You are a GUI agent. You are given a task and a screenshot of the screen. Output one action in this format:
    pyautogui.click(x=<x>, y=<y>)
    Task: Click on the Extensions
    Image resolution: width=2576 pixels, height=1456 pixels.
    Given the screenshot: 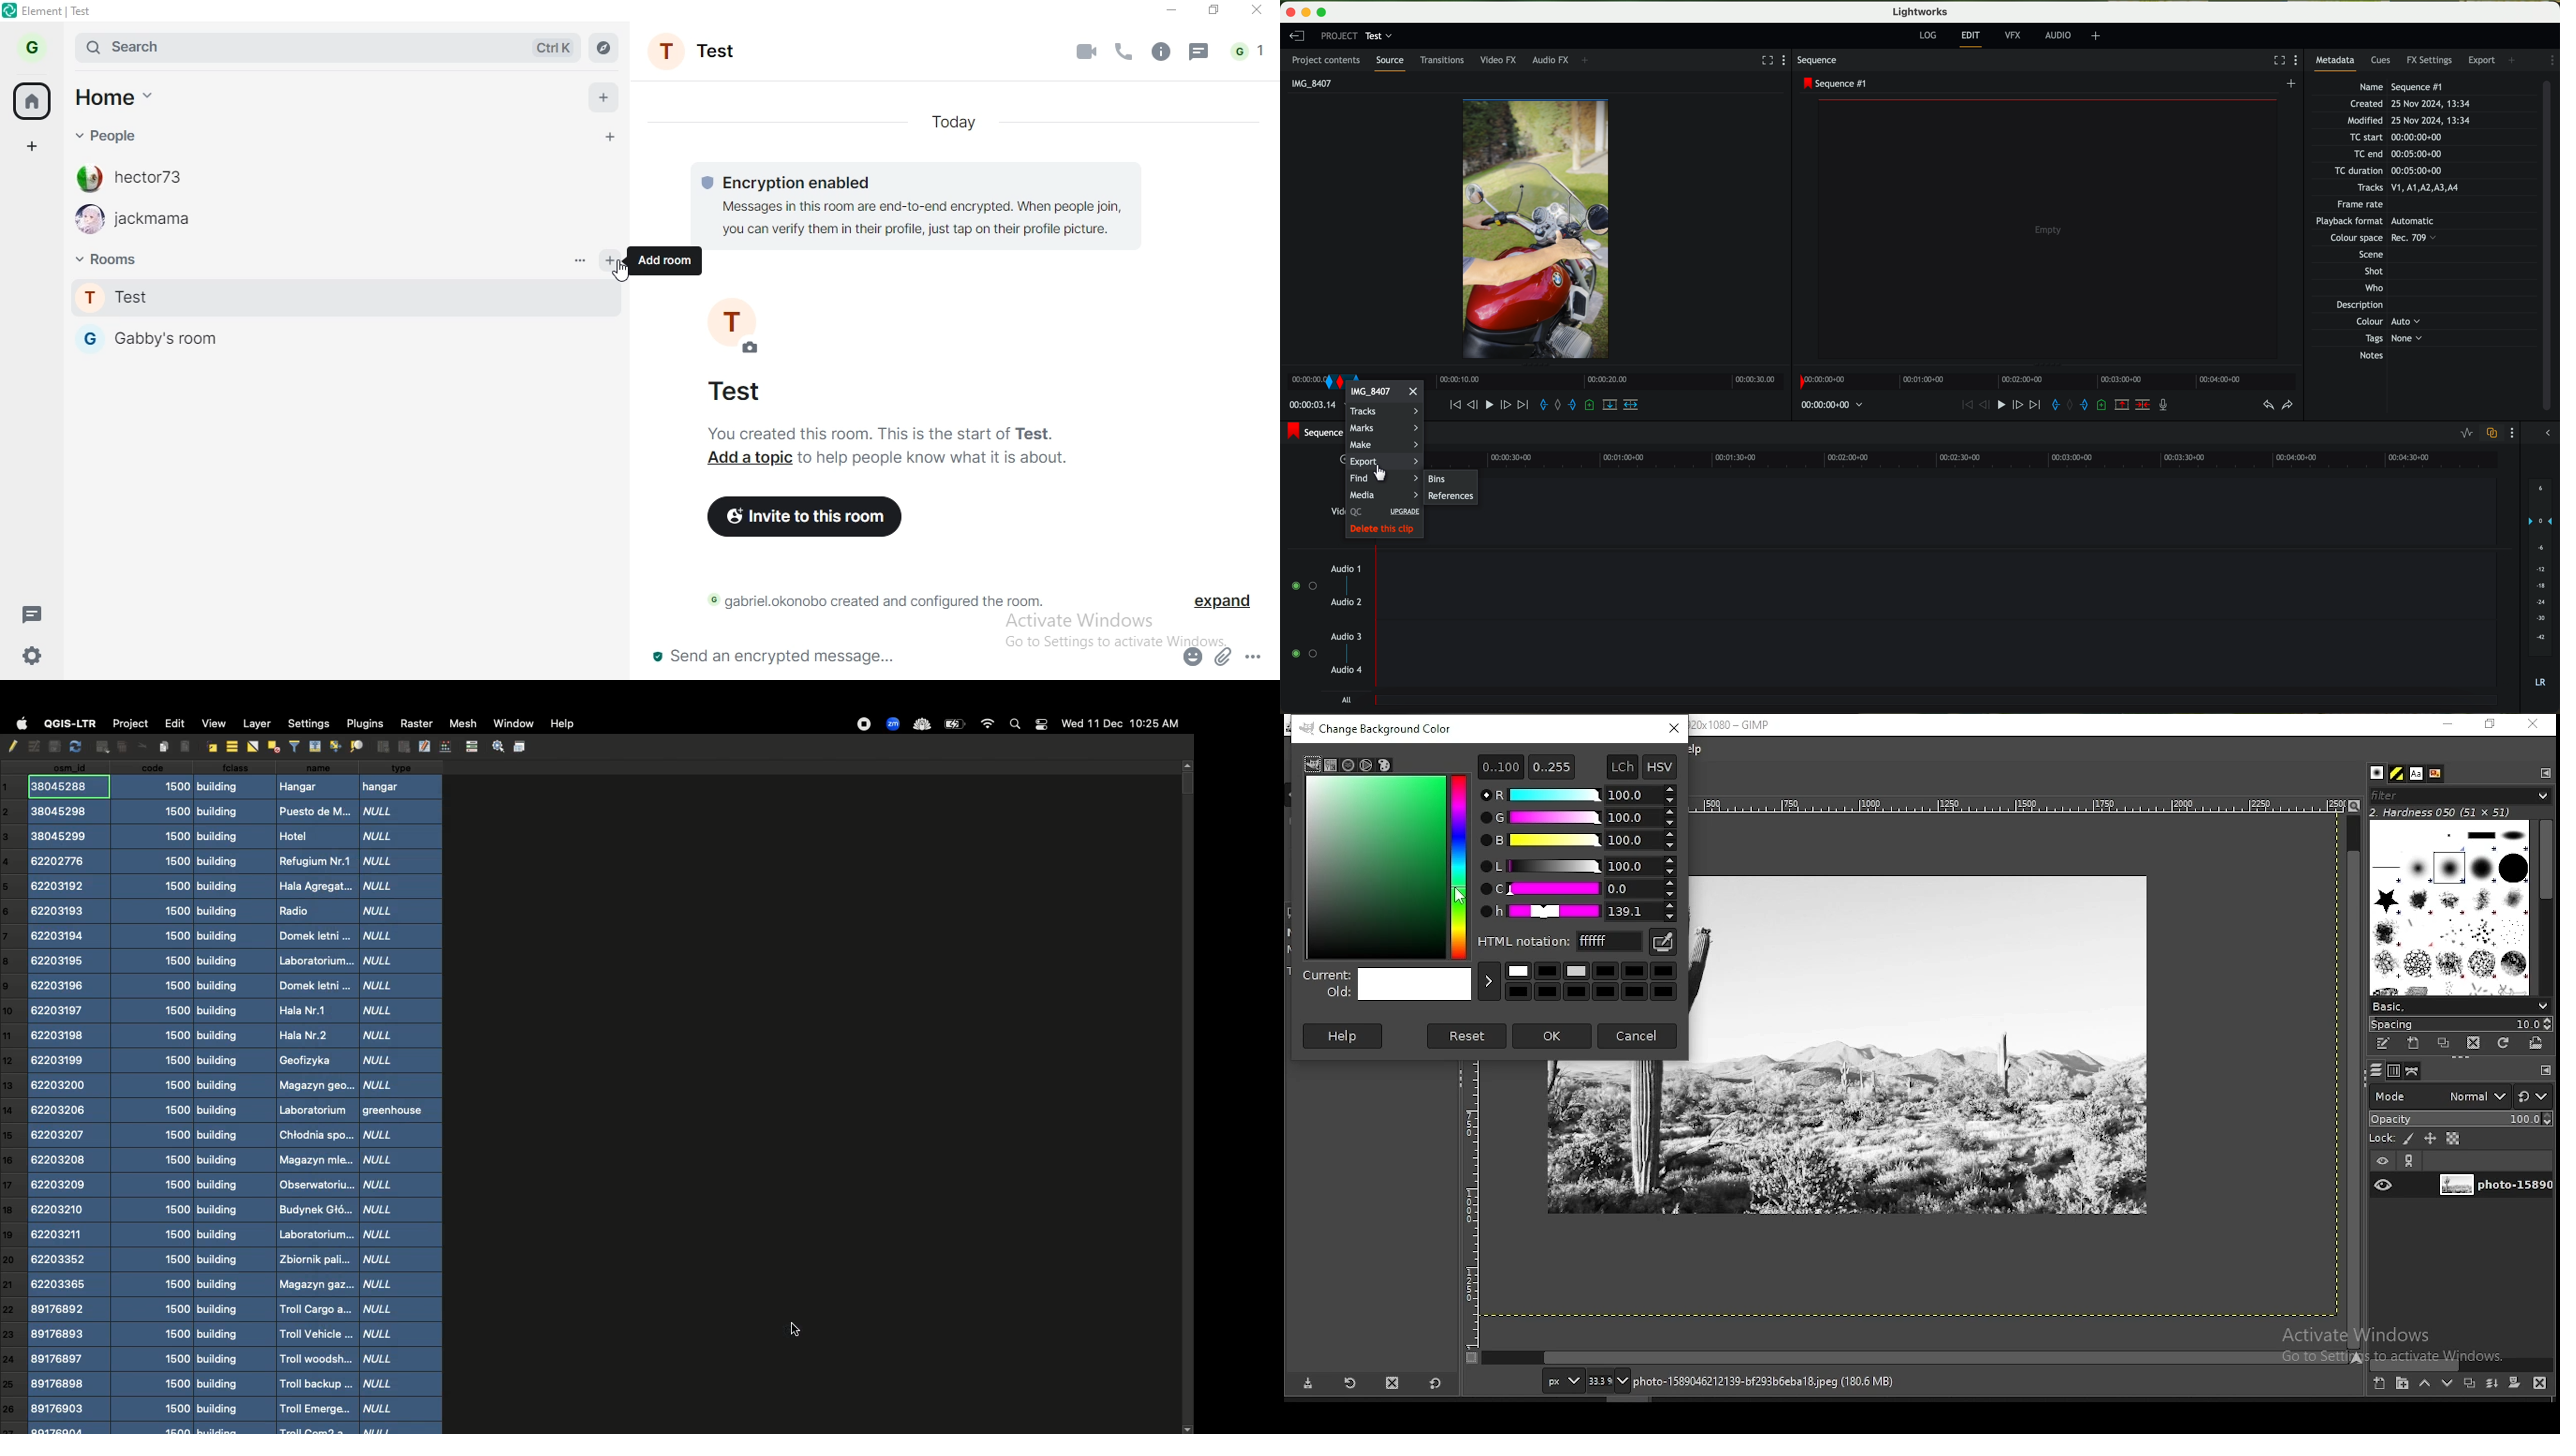 What is the action you would take?
    pyautogui.click(x=921, y=724)
    